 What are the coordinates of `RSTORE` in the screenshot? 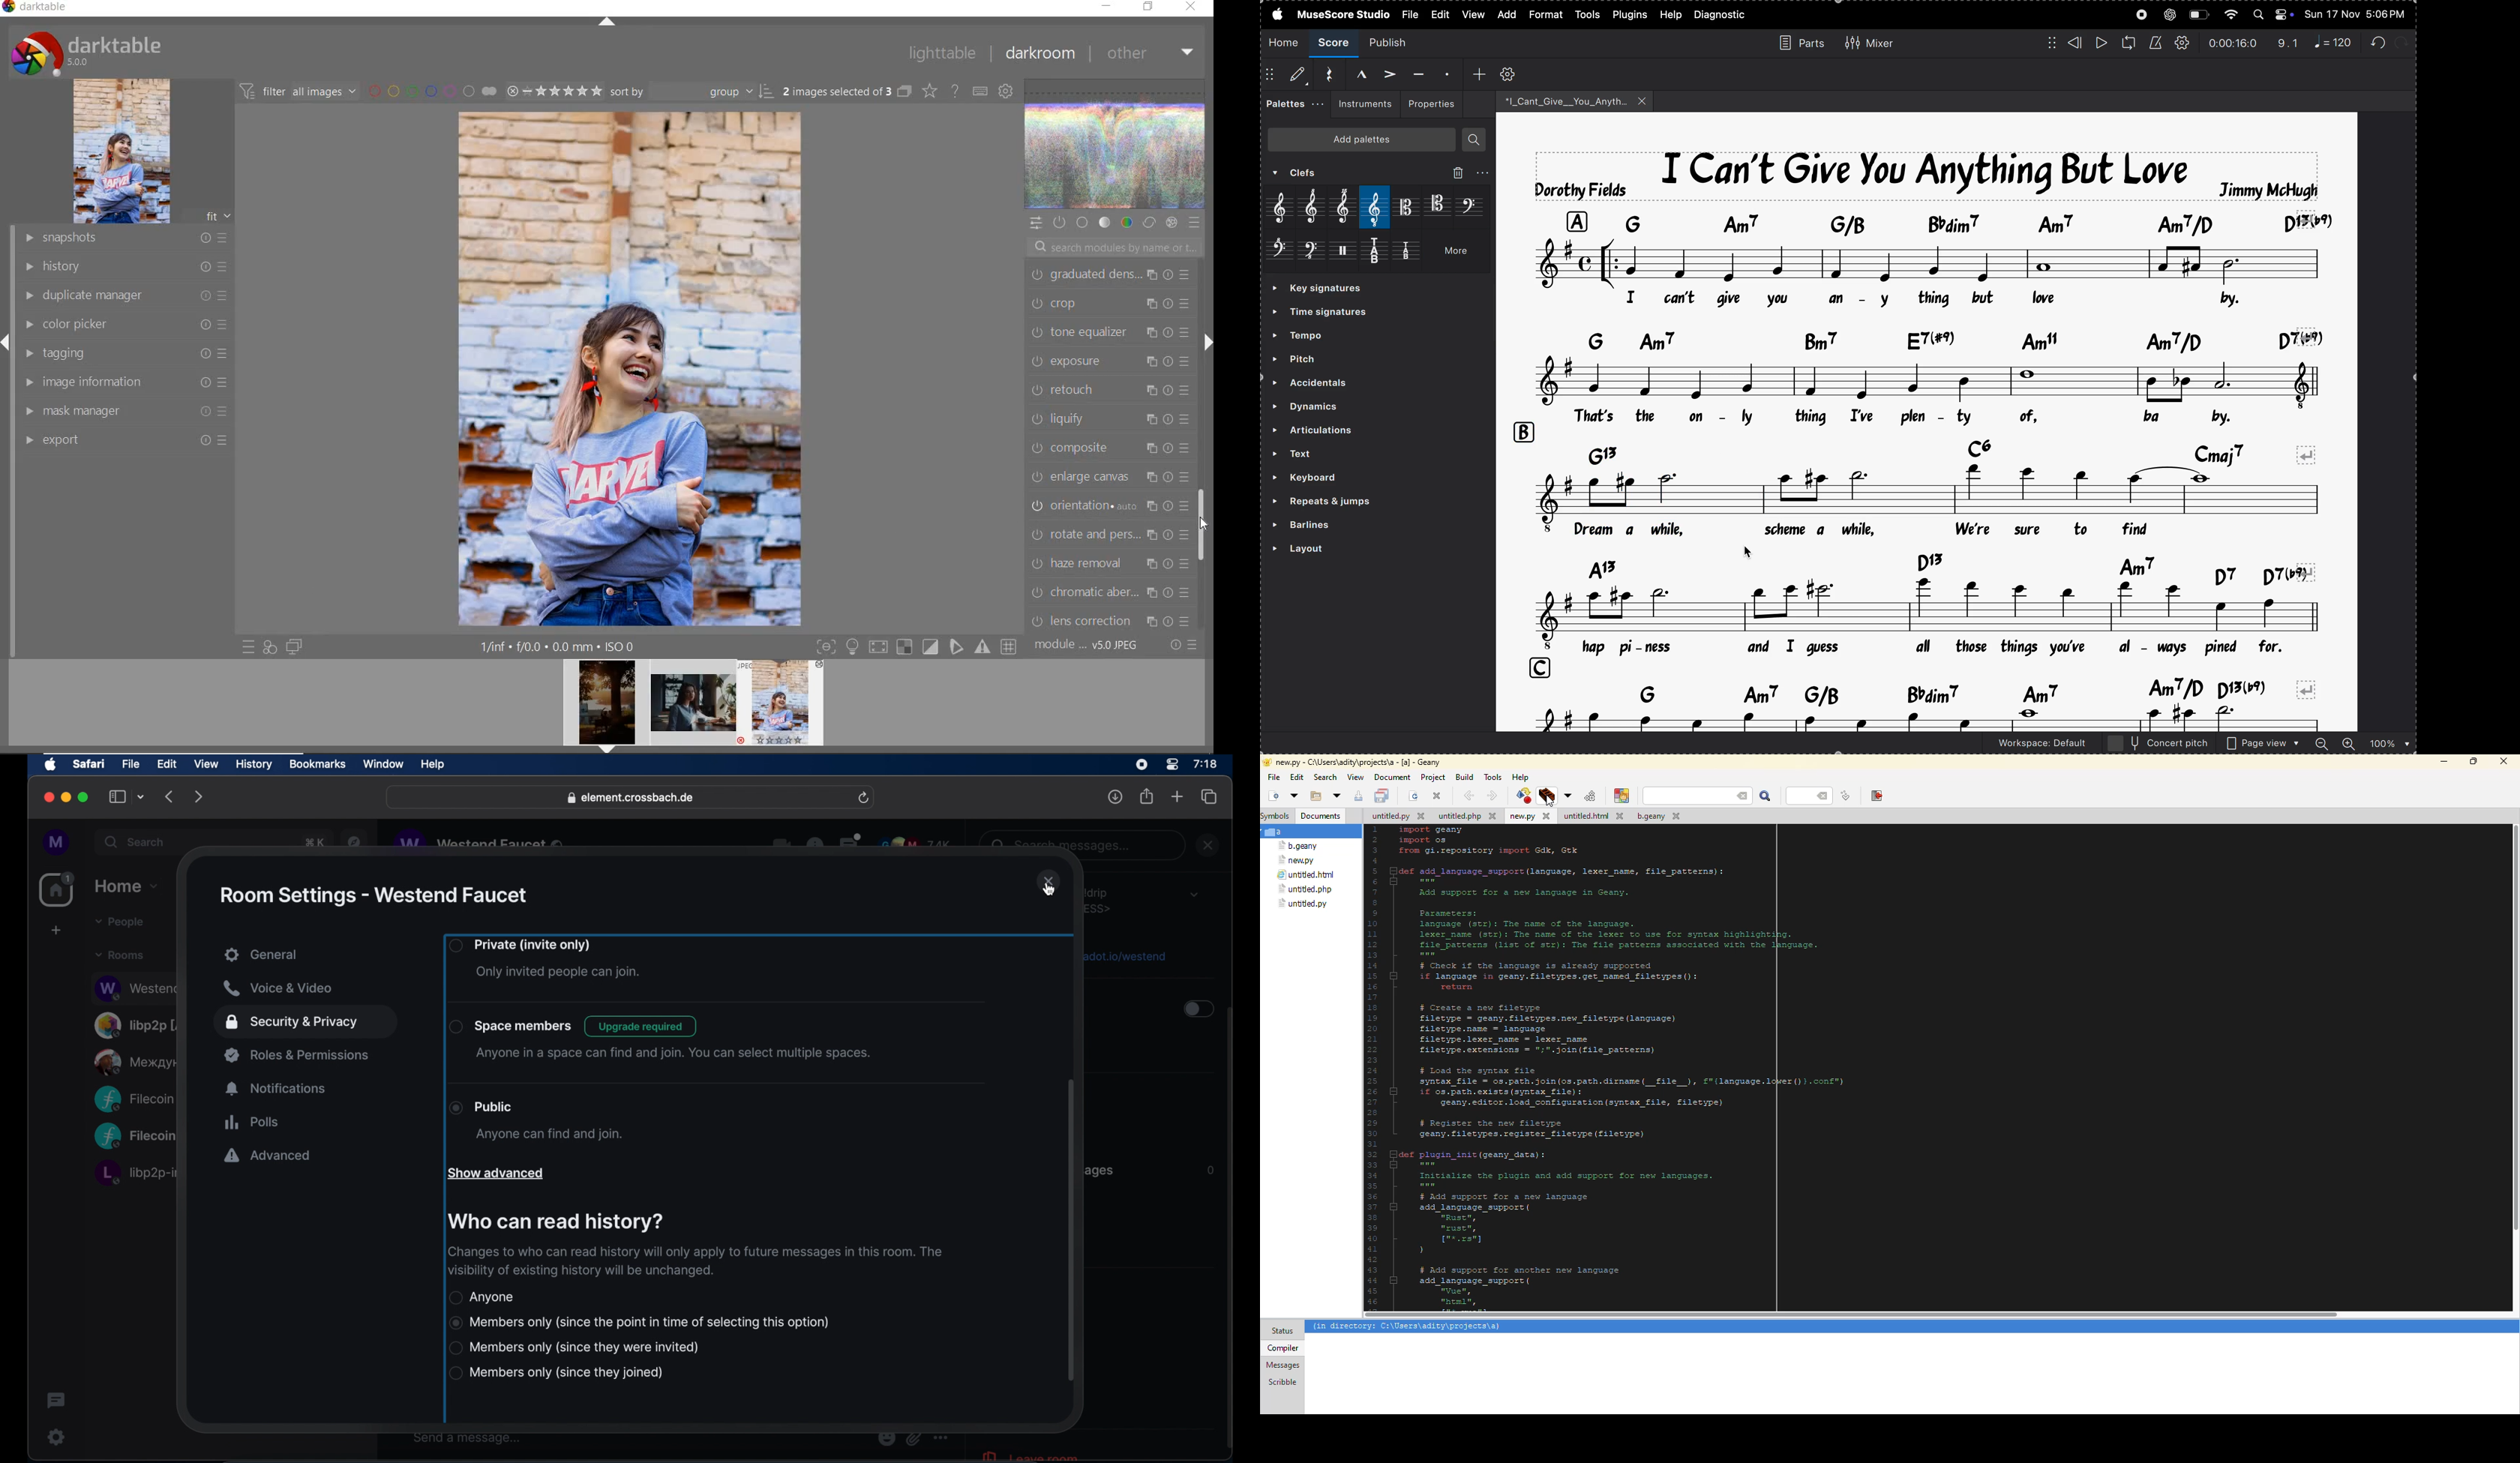 It's located at (1146, 7).